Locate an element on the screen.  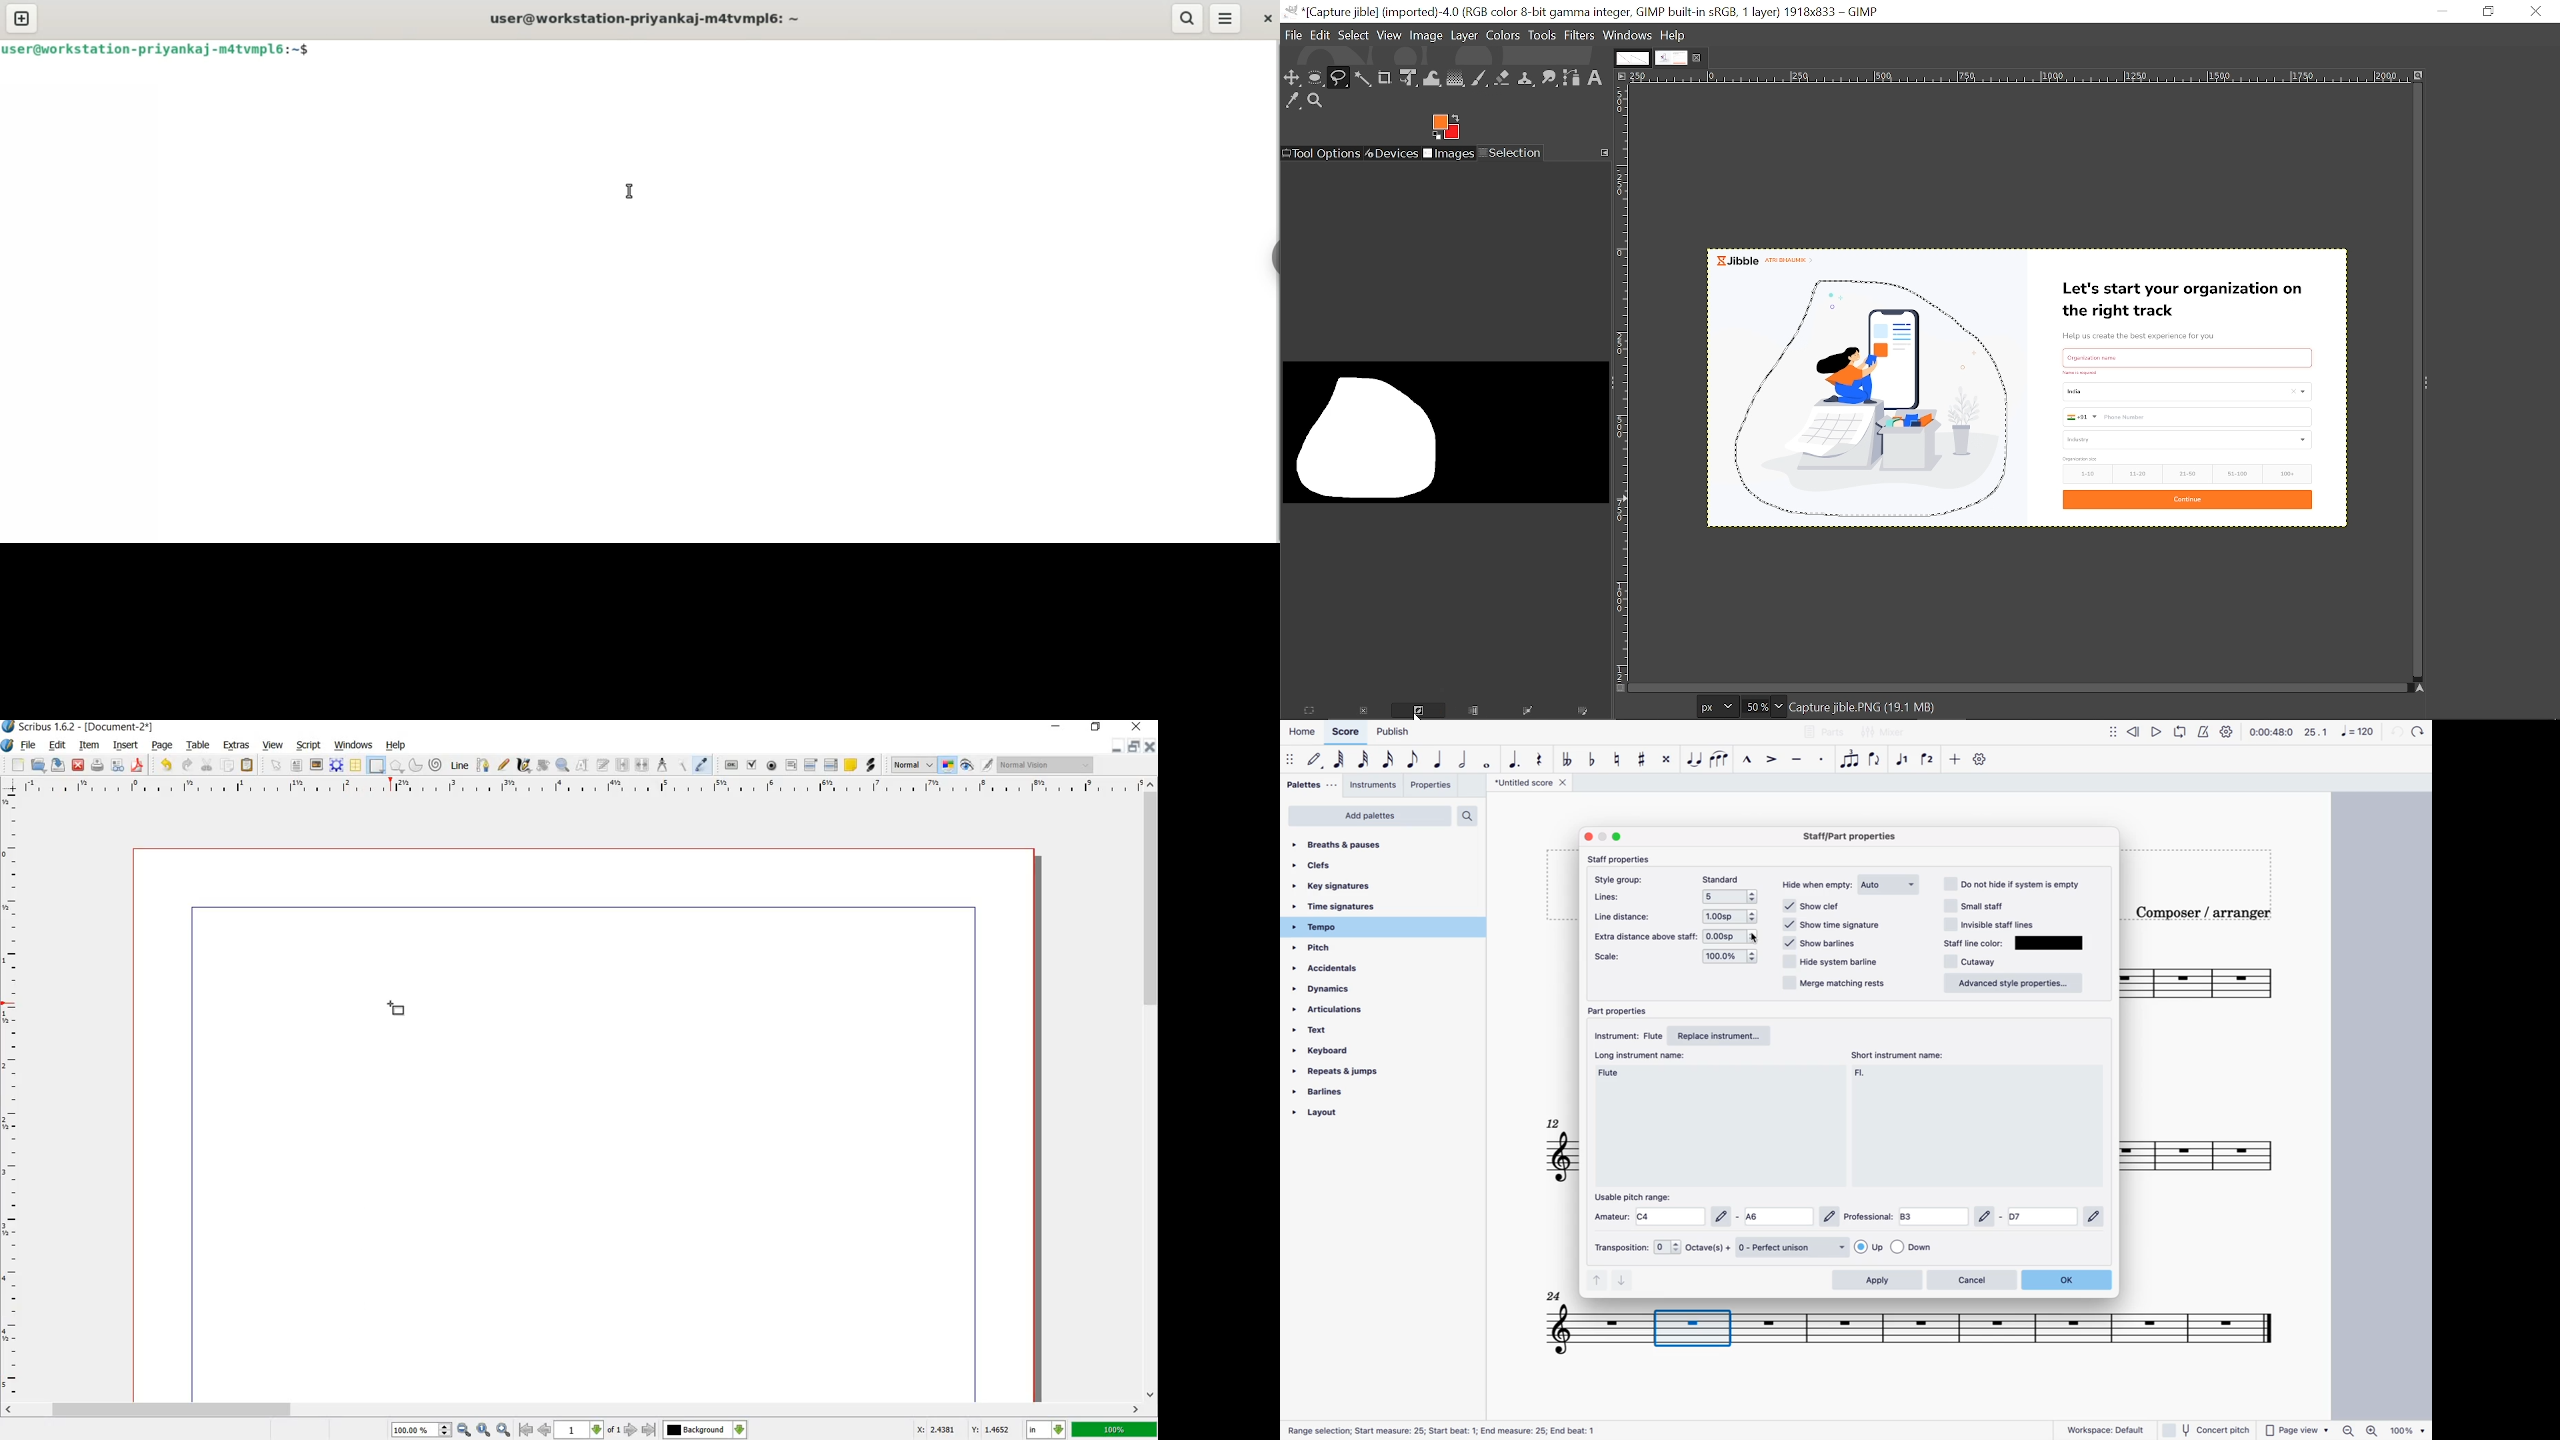
OPEN is located at coordinates (39, 766).